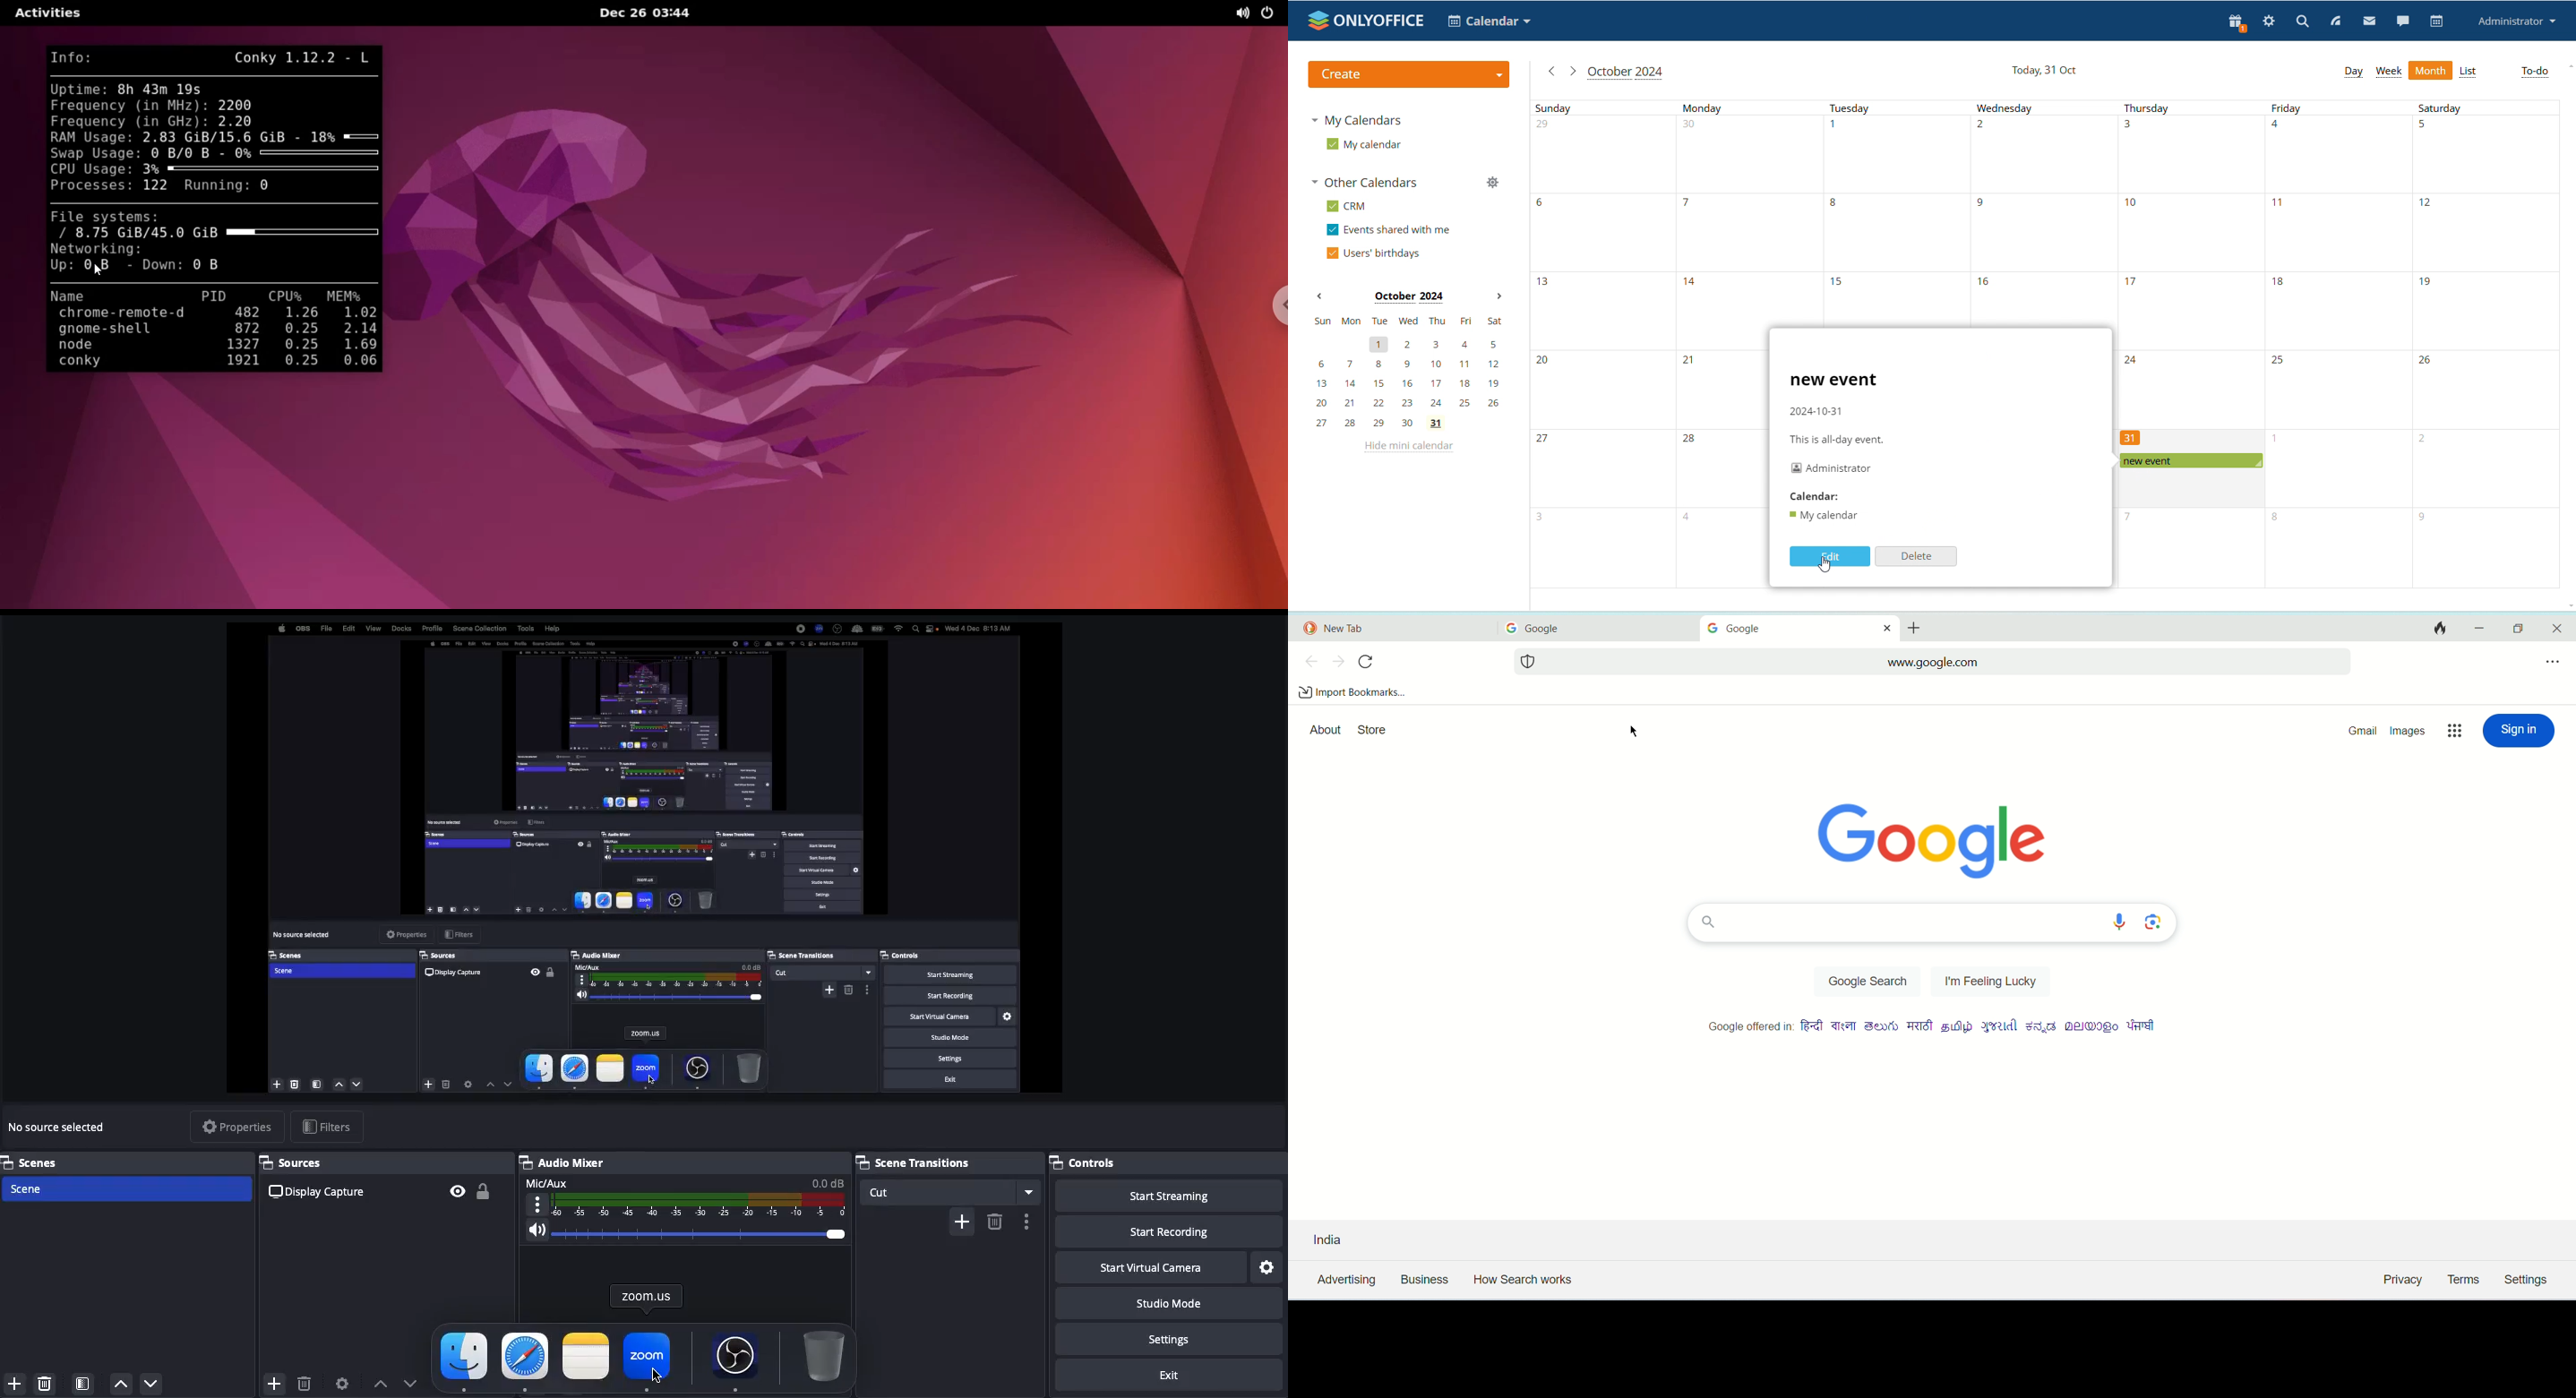 This screenshot has width=2576, height=1400. Describe the element at coordinates (302, 1162) in the screenshot. I see `Sources` at that location.